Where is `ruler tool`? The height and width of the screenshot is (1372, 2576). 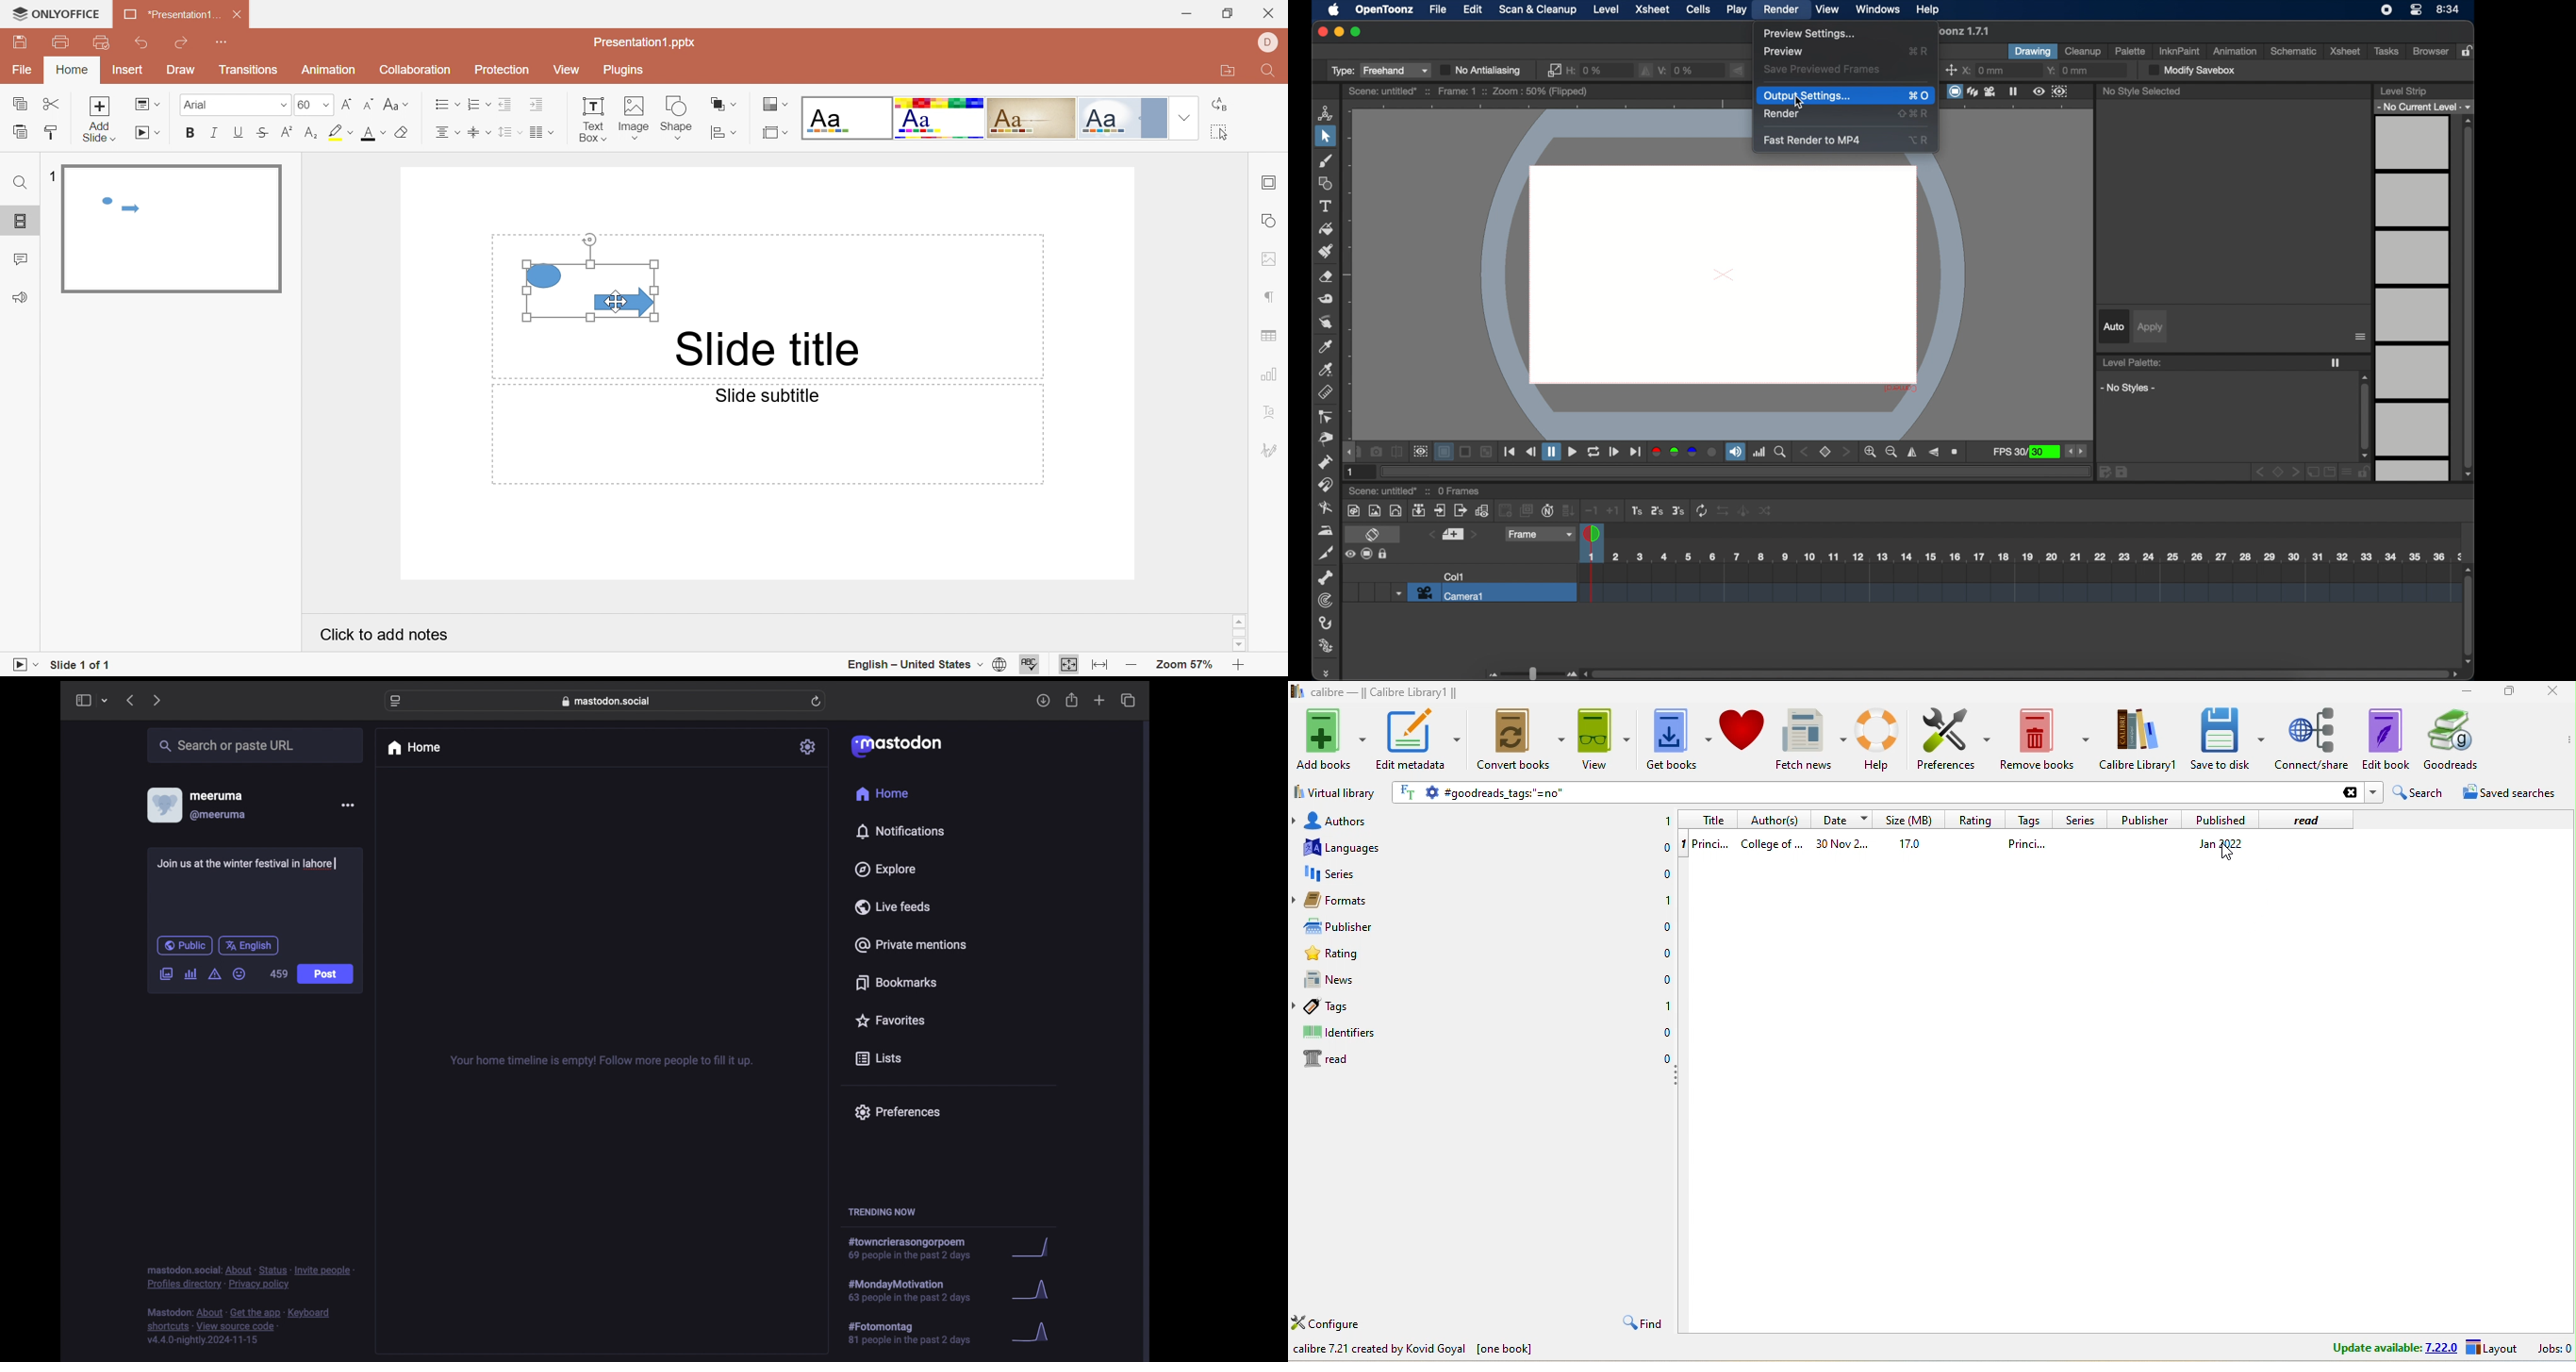 ruler tool is located at coordinates (1325, 391).